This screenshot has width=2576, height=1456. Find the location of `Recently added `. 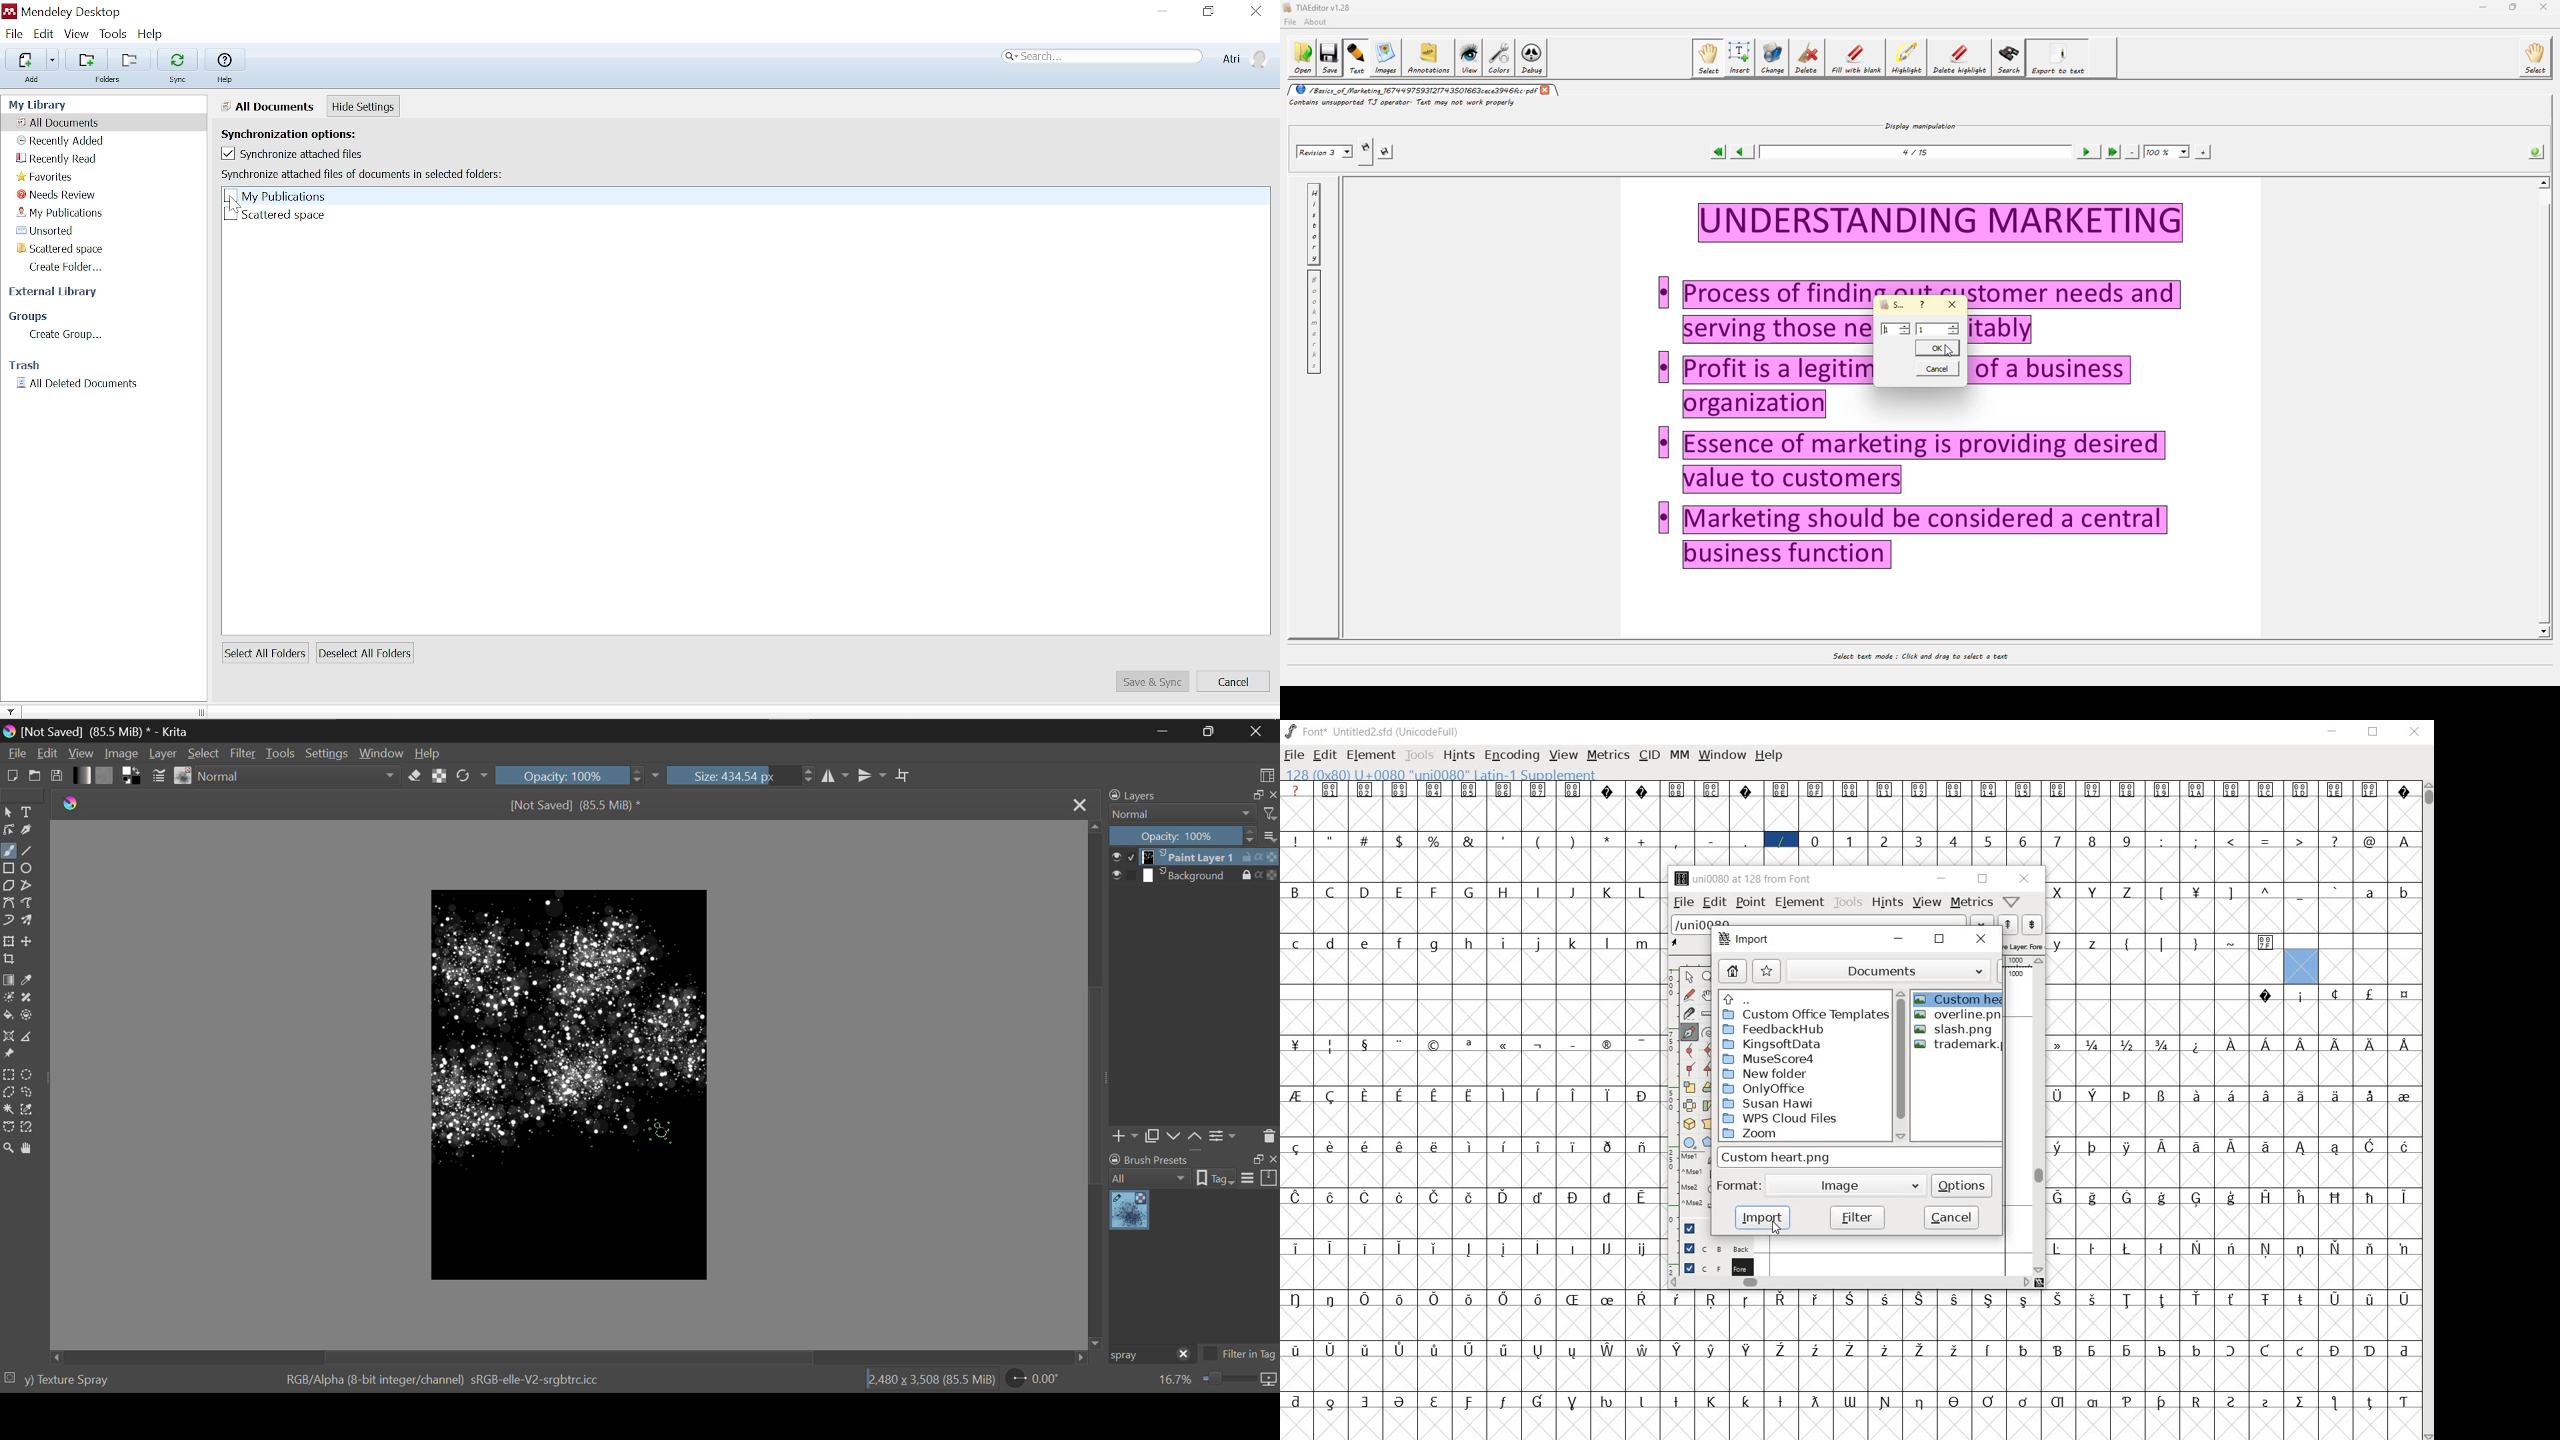

Recently added  is located at coordinates (68, 141).